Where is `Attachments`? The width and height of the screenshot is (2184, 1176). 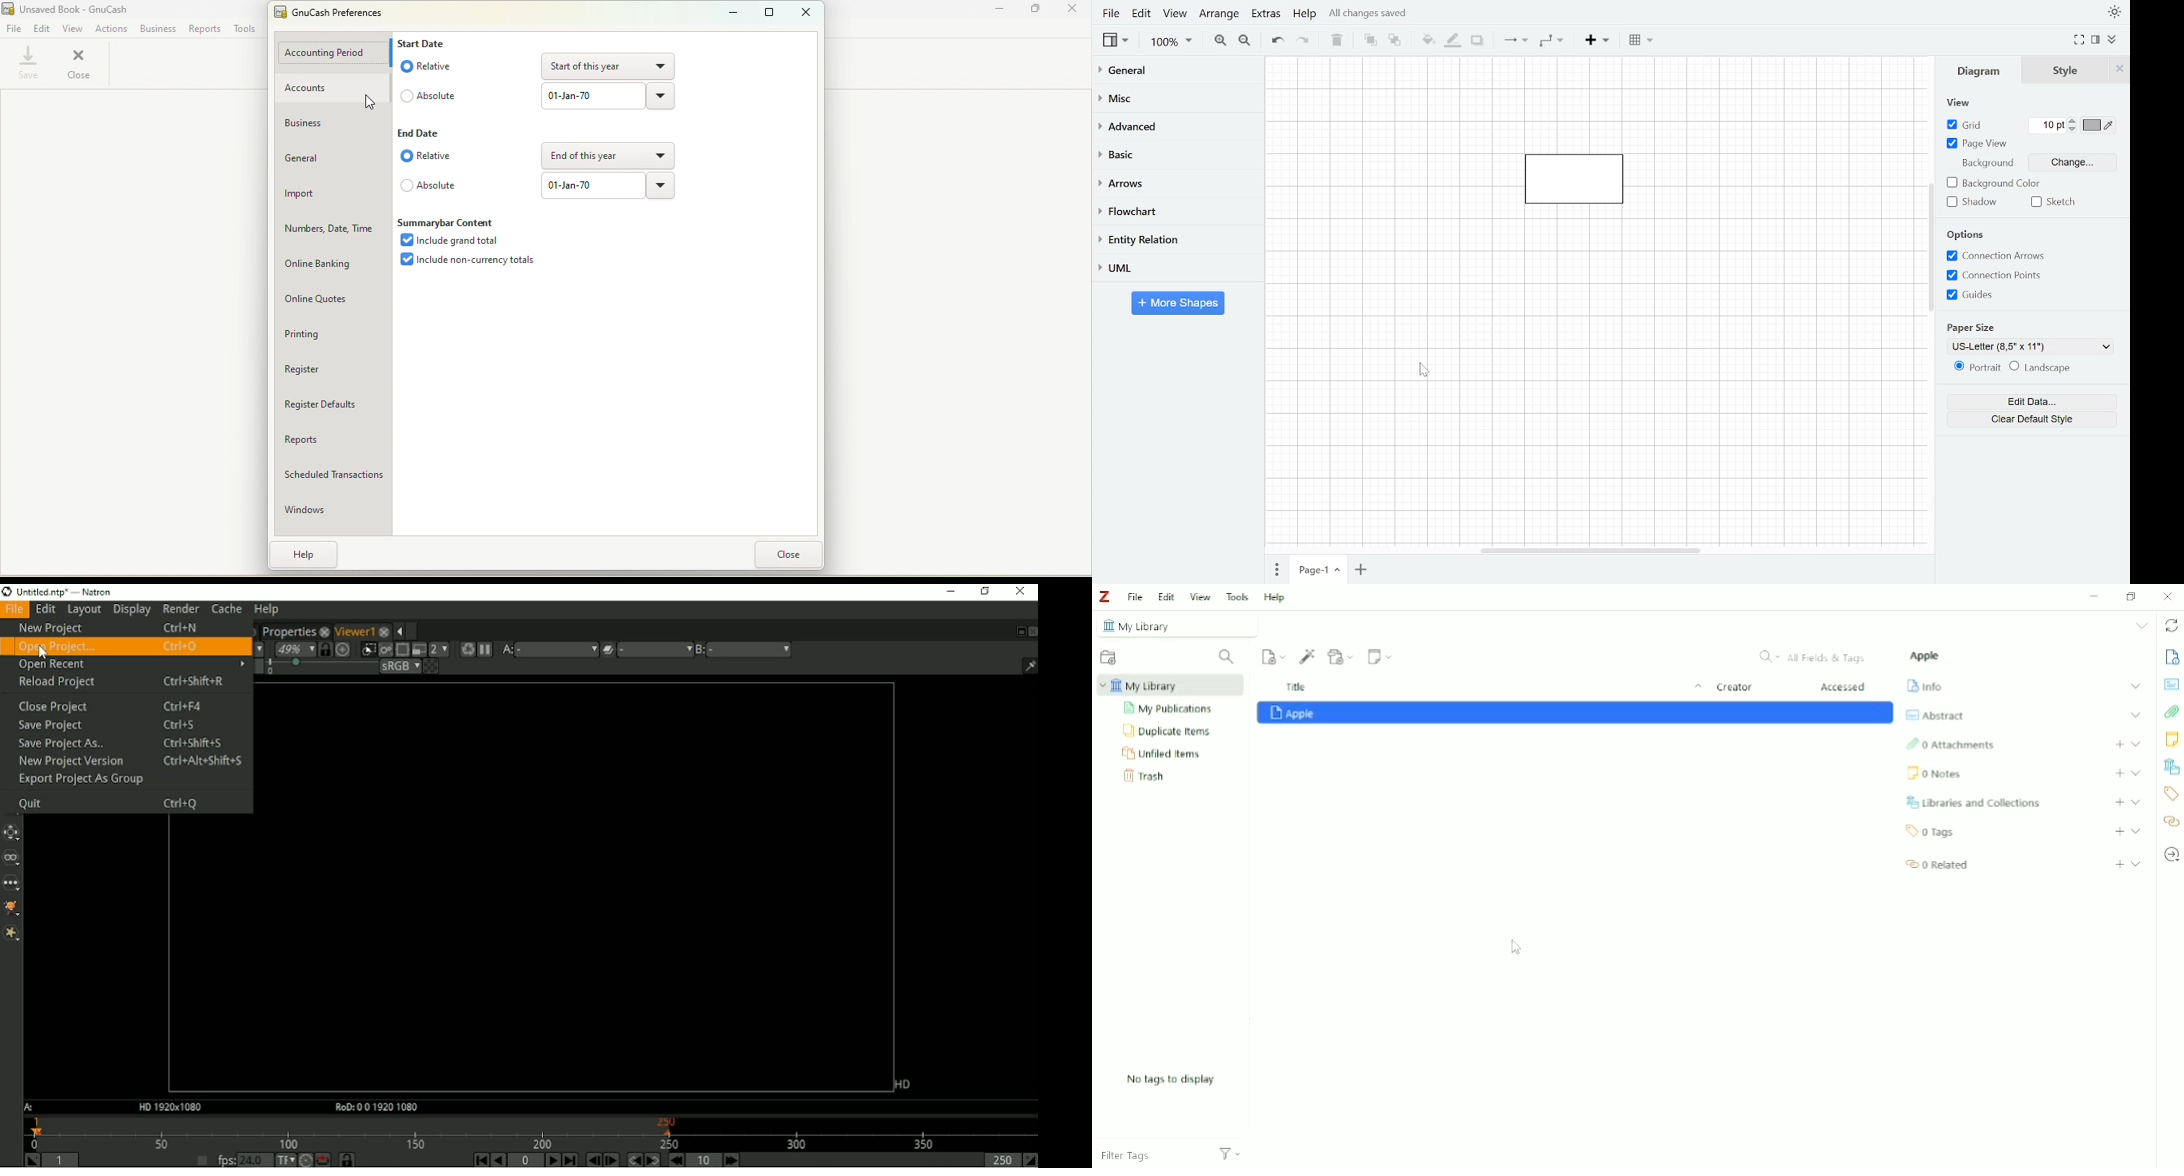
Attachments is located at coordinates (2171, 712).